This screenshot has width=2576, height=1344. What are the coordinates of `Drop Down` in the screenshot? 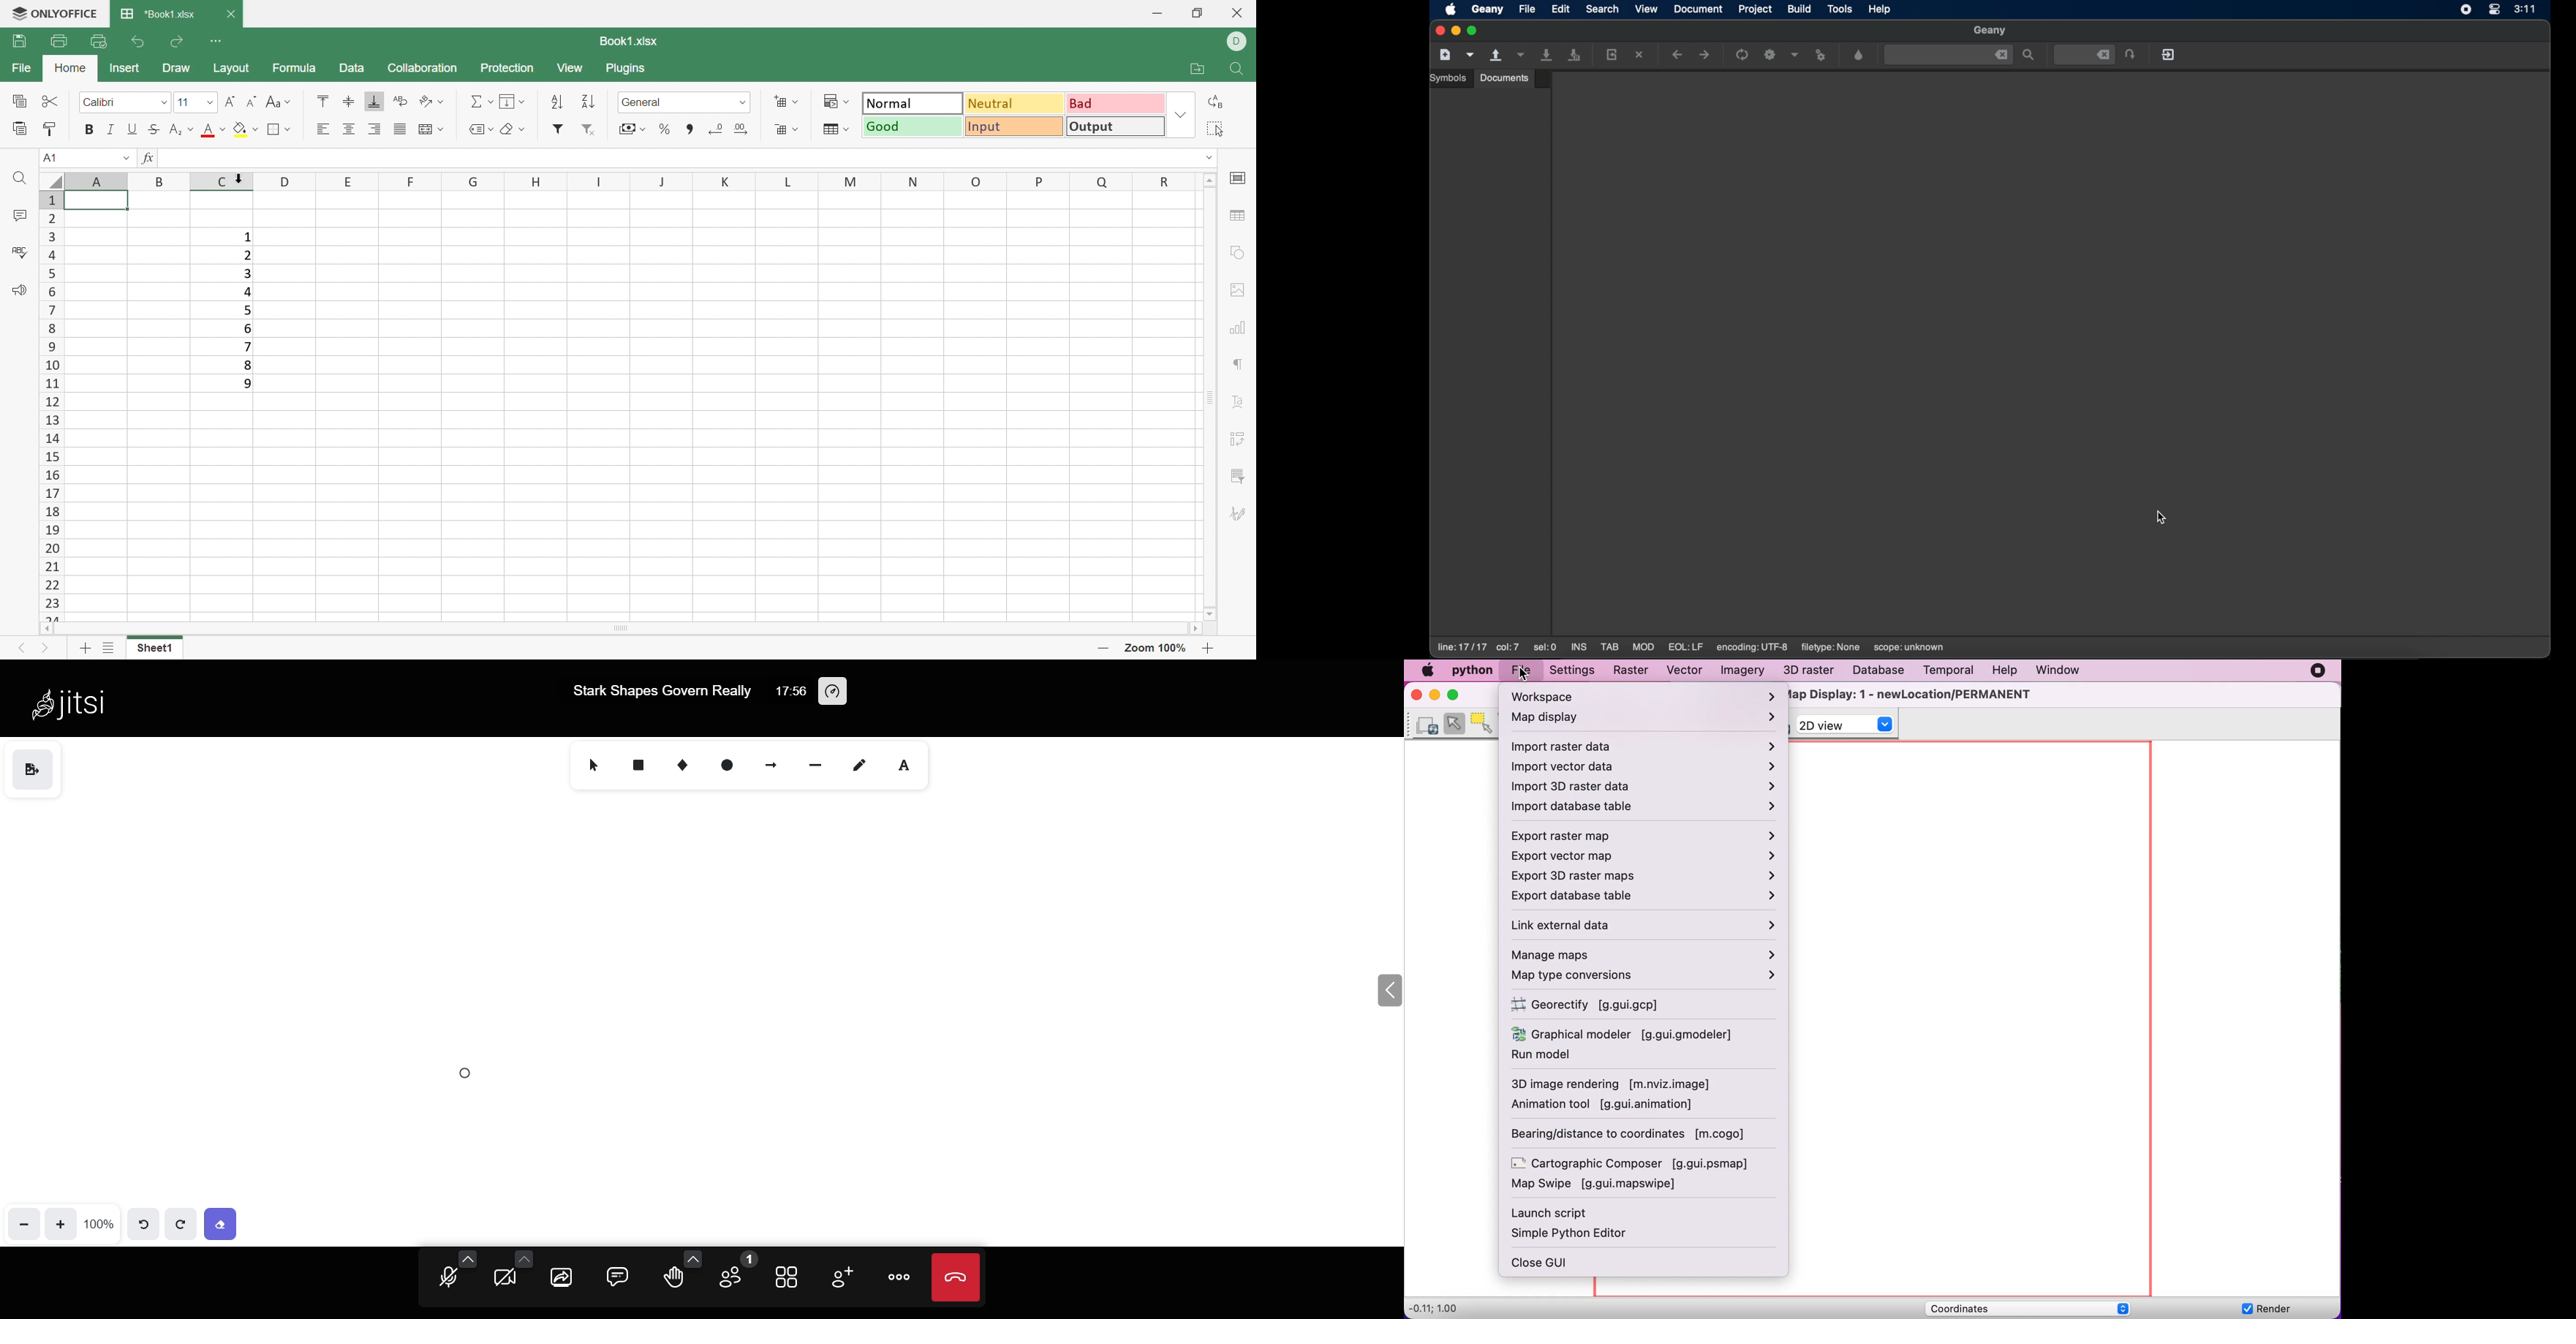 It's located at (1210, 158).